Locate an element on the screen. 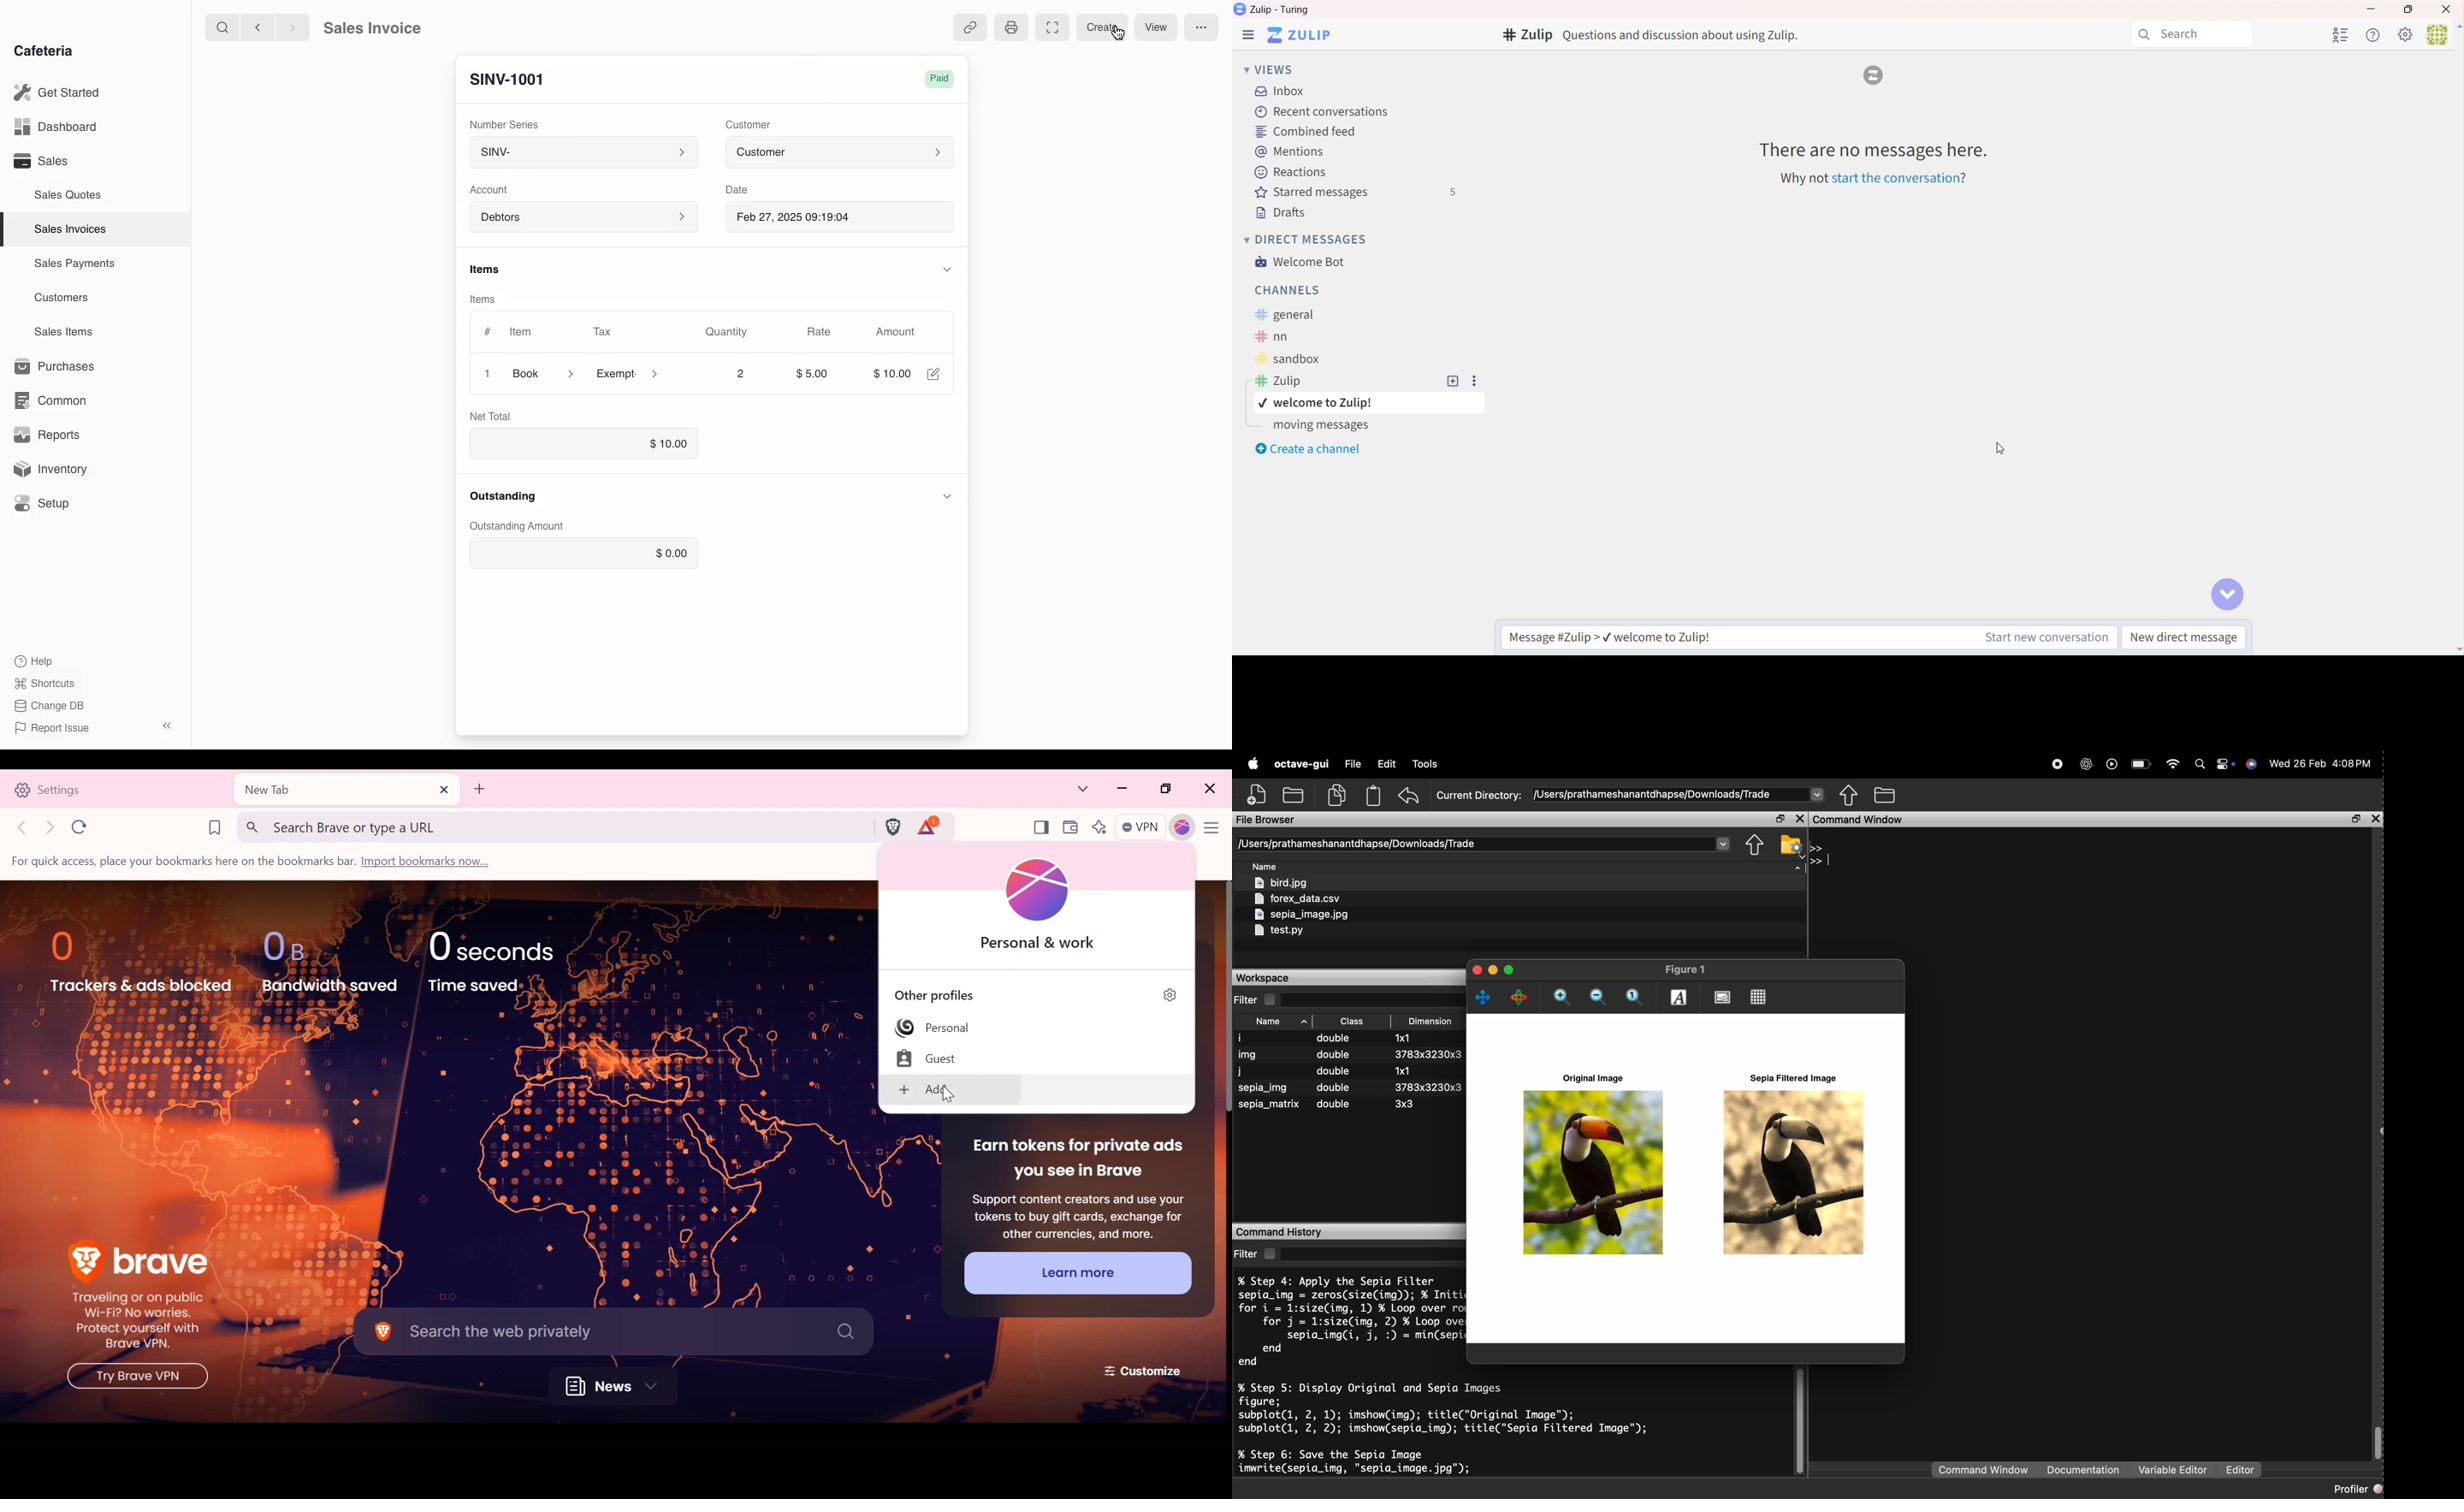  linked entries is located at coordinates (972, 28).